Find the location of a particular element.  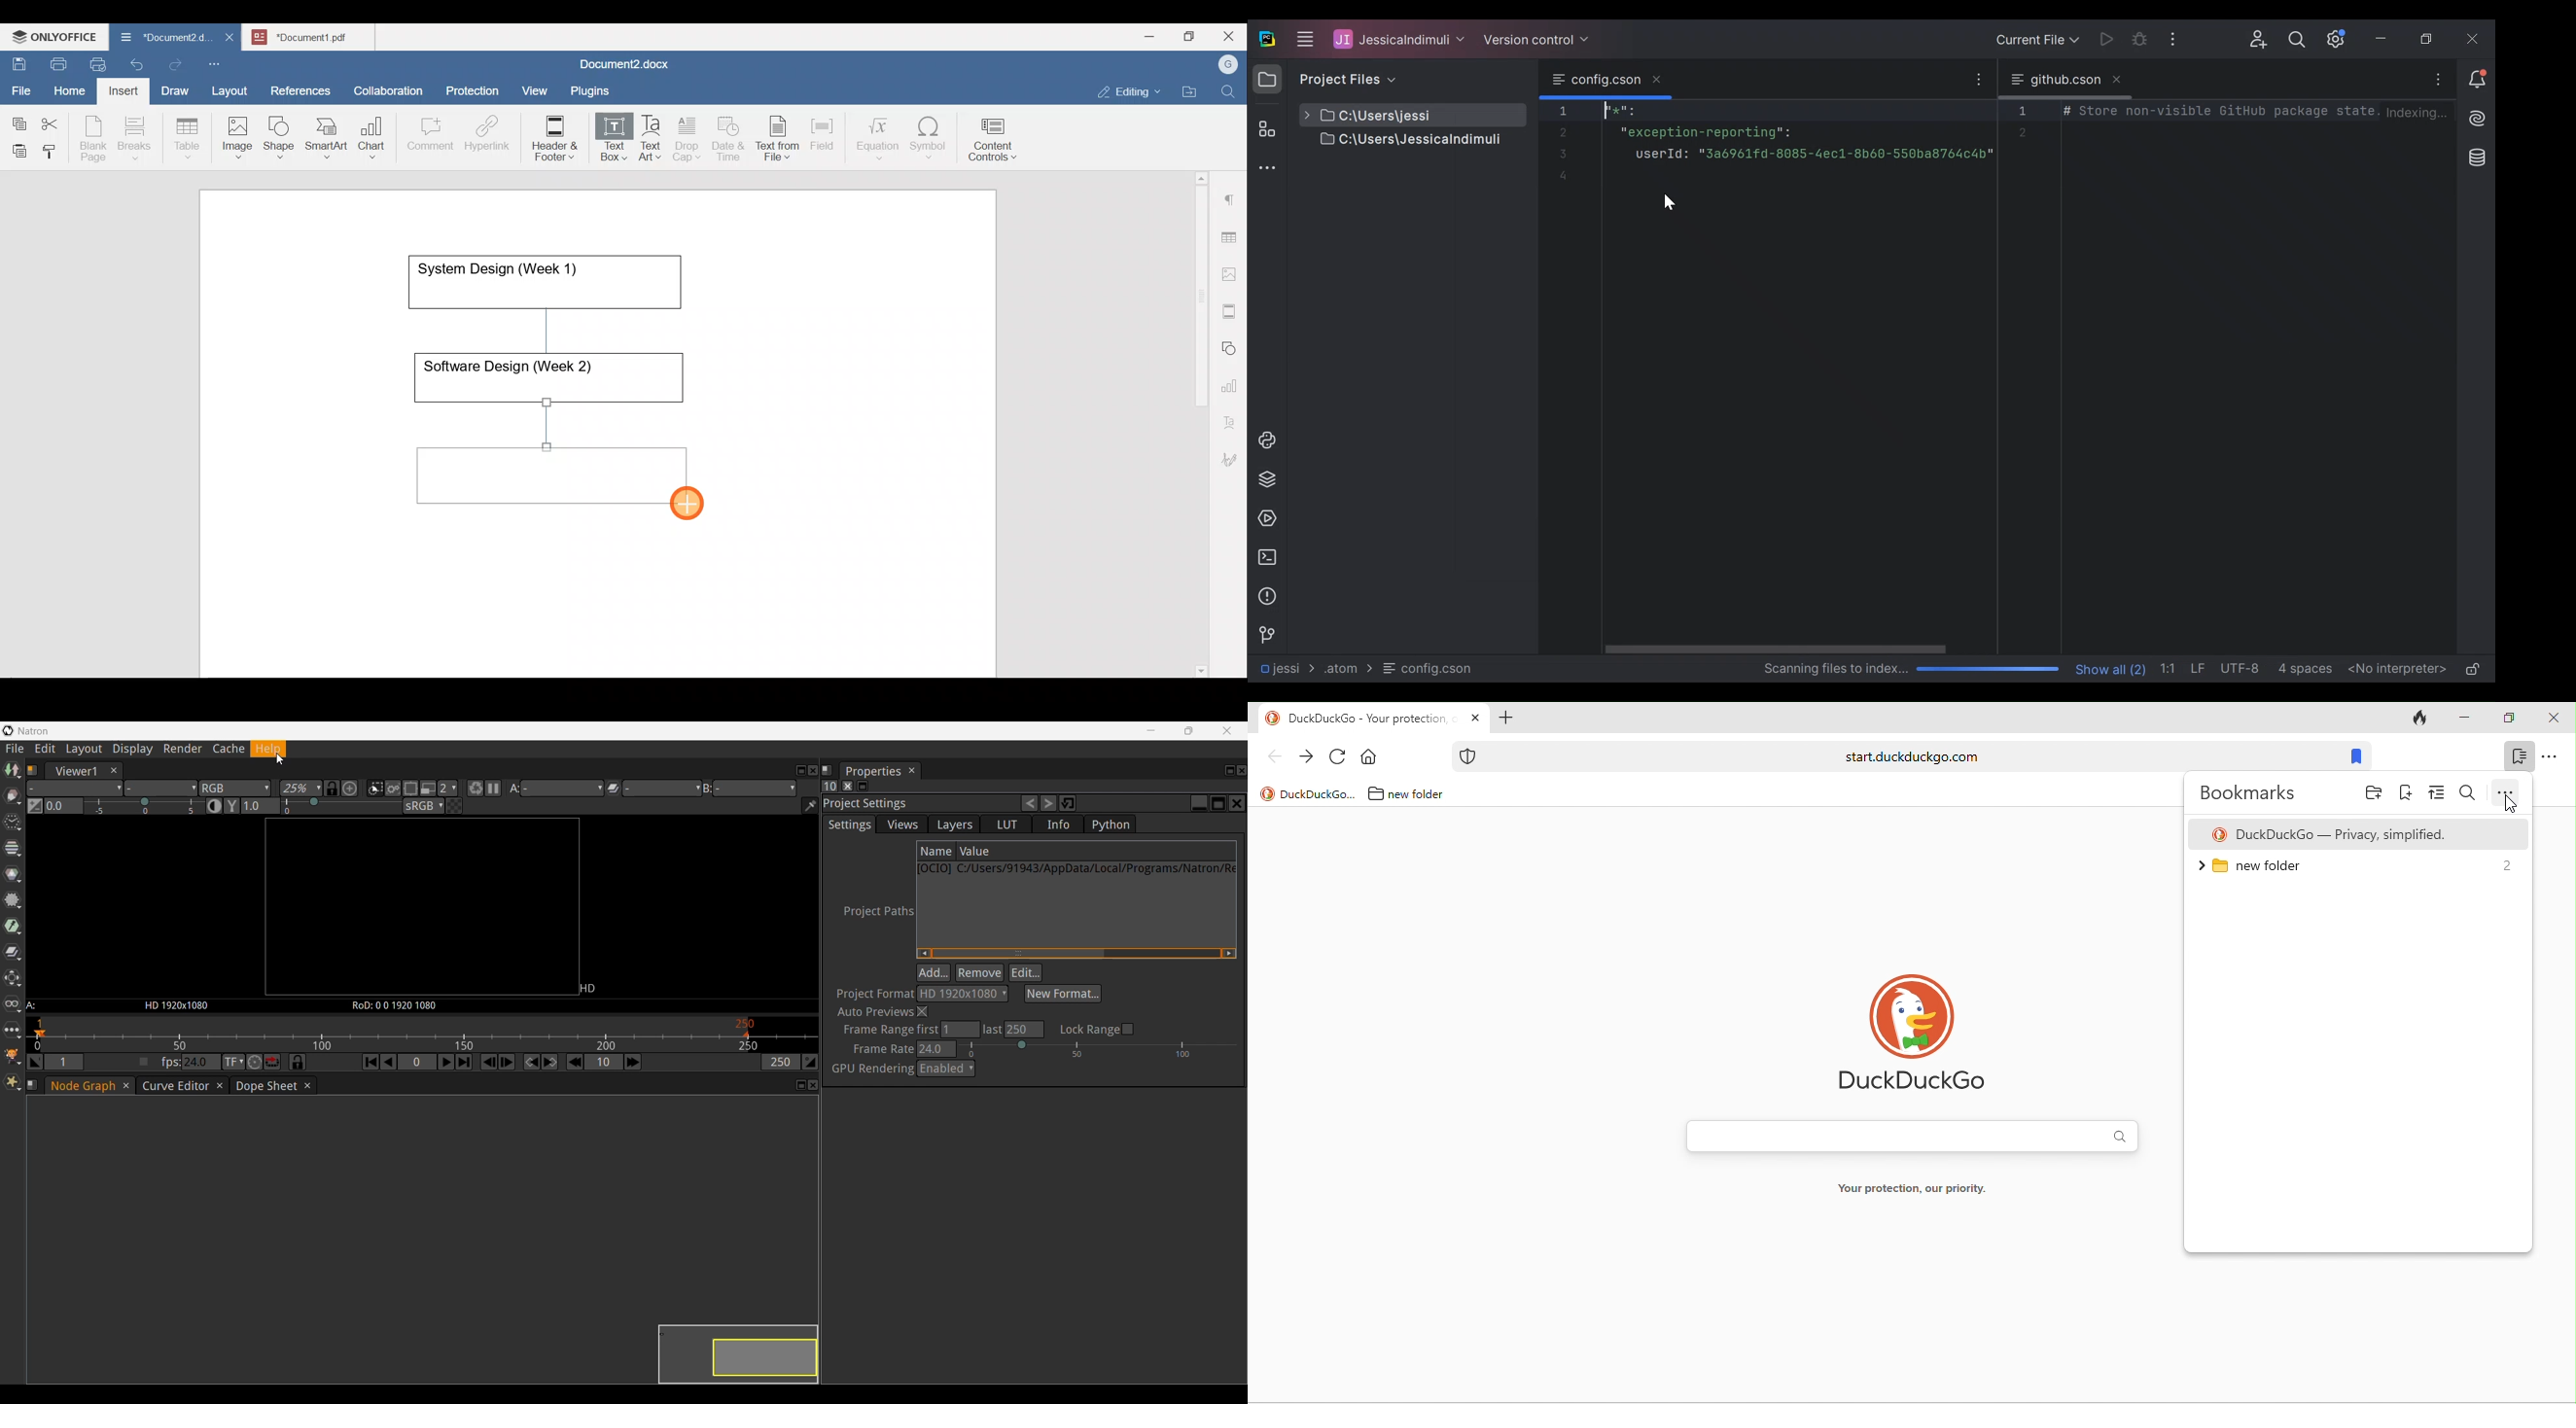

Scroll bar is located at coordinates (1197, 422).